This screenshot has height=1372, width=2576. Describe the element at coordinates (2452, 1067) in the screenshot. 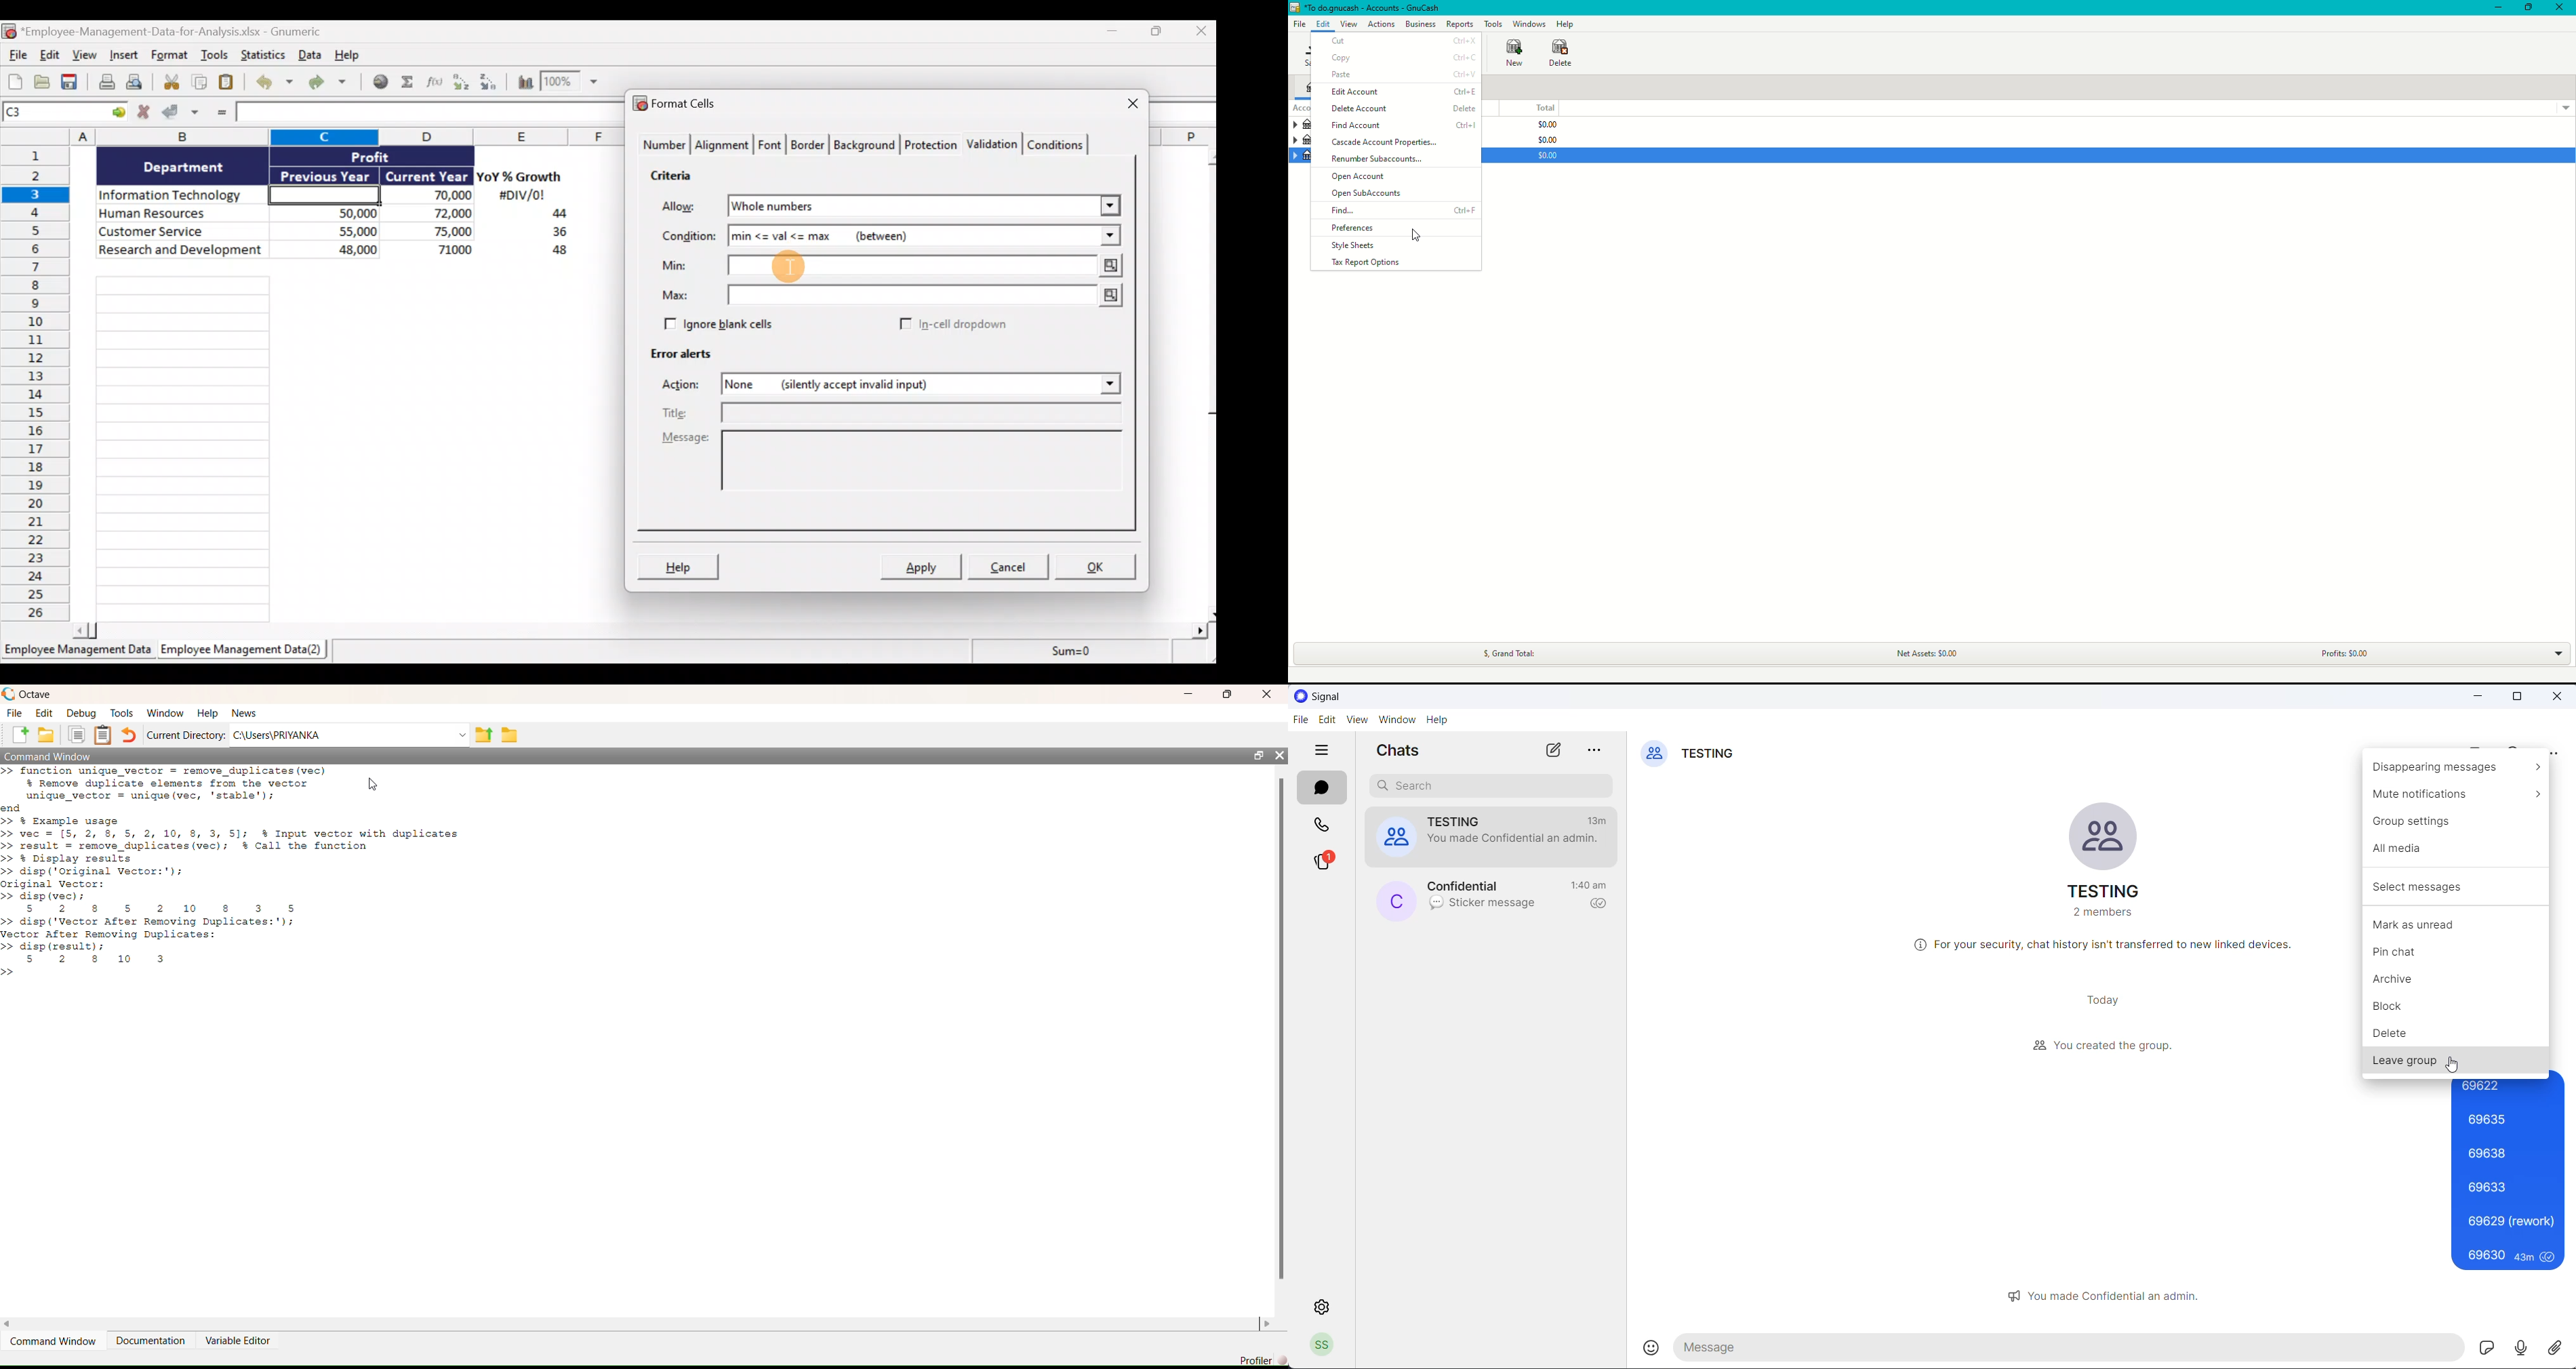

I see `cursor` at that location.